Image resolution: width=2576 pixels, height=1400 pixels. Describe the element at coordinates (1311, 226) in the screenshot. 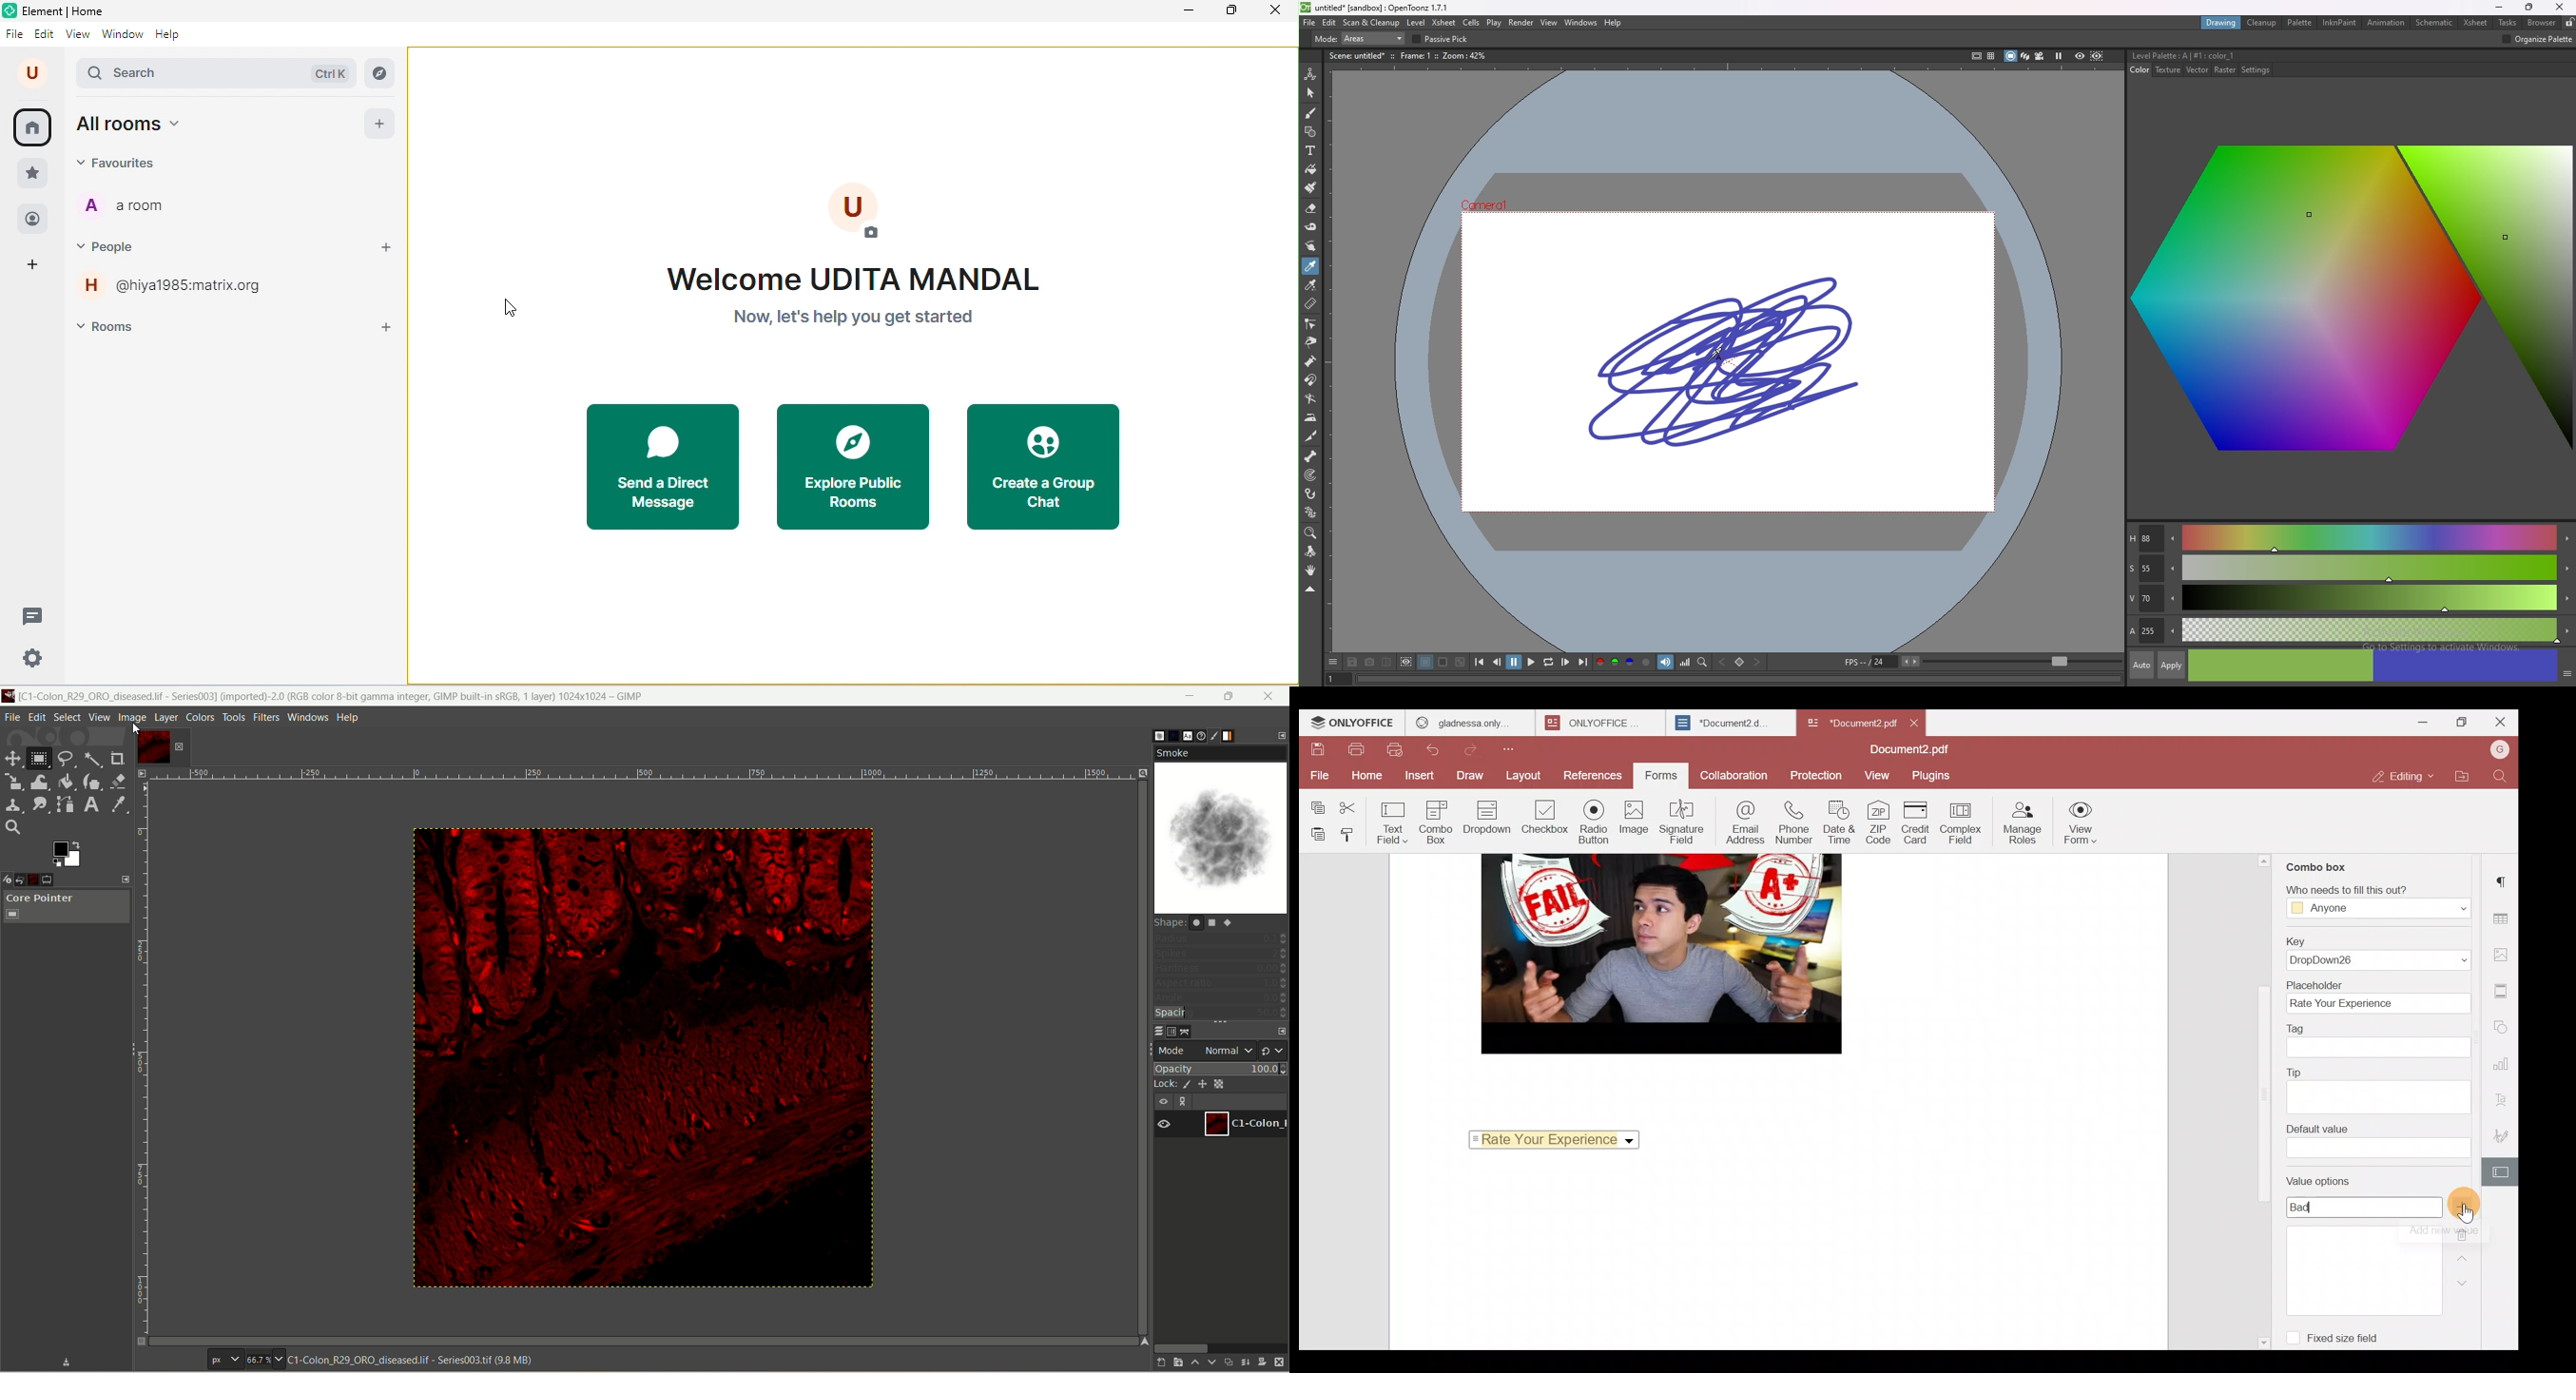

I see `tape tool` at that location.